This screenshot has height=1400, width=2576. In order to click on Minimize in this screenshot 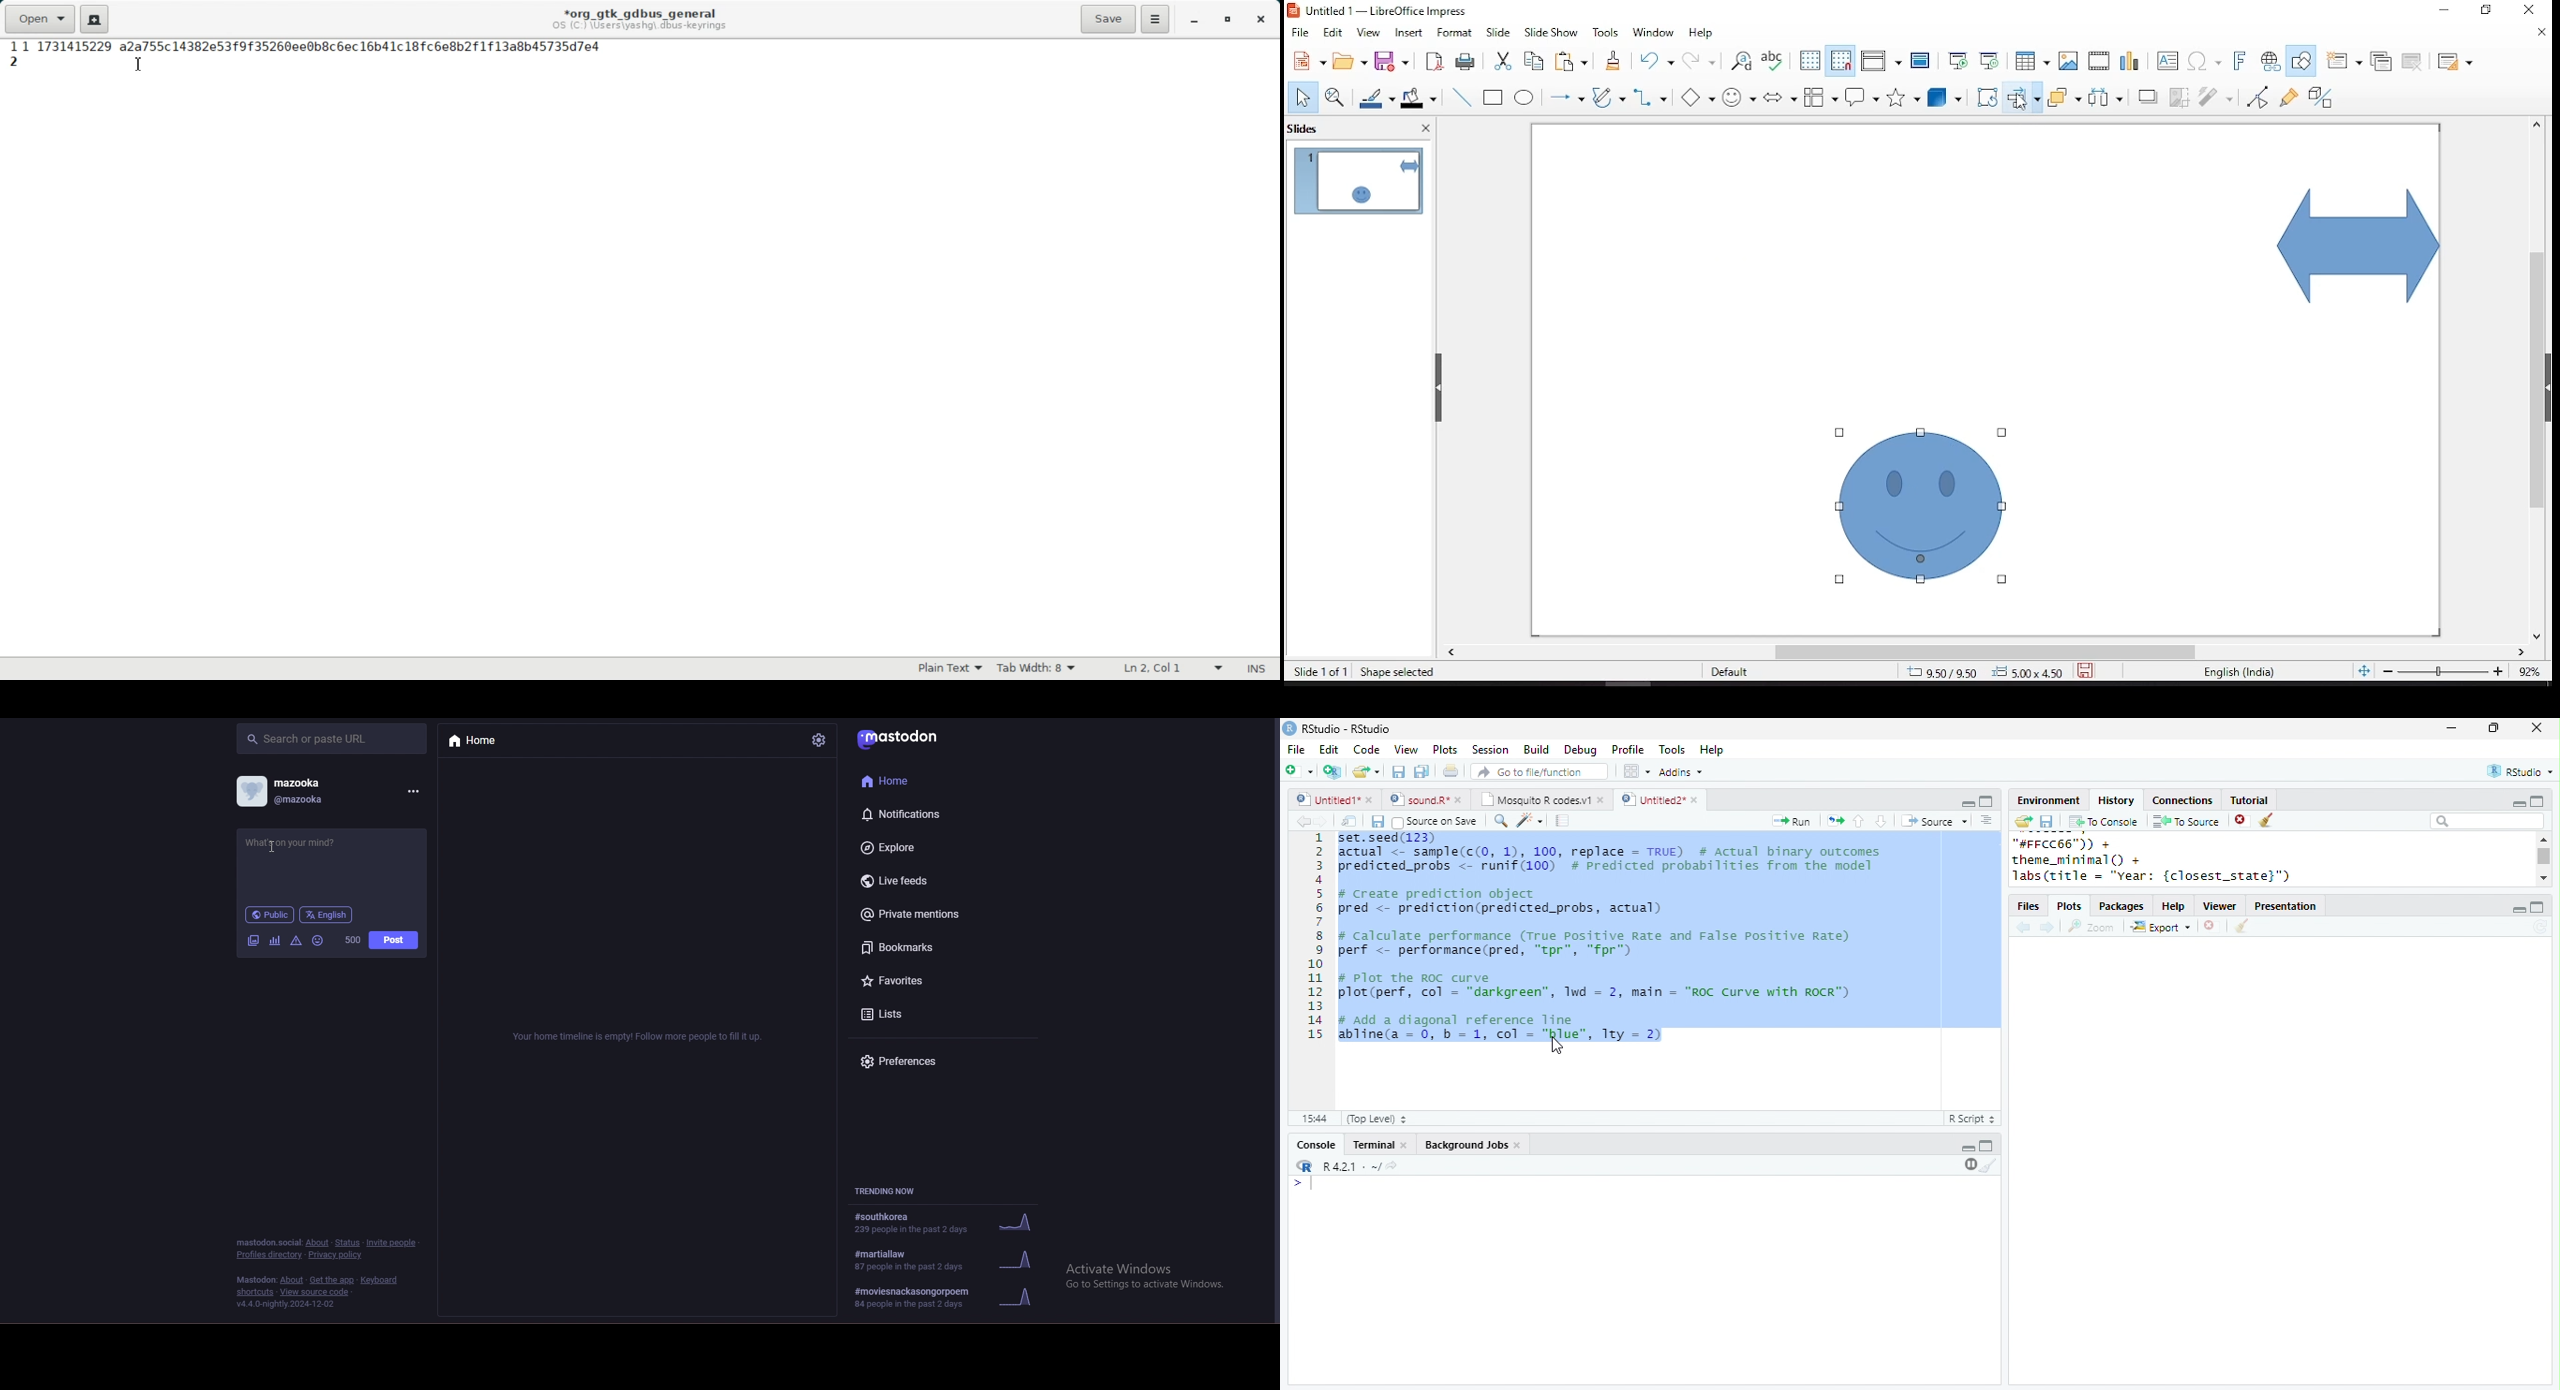, I will do `click(1193, 21)`.